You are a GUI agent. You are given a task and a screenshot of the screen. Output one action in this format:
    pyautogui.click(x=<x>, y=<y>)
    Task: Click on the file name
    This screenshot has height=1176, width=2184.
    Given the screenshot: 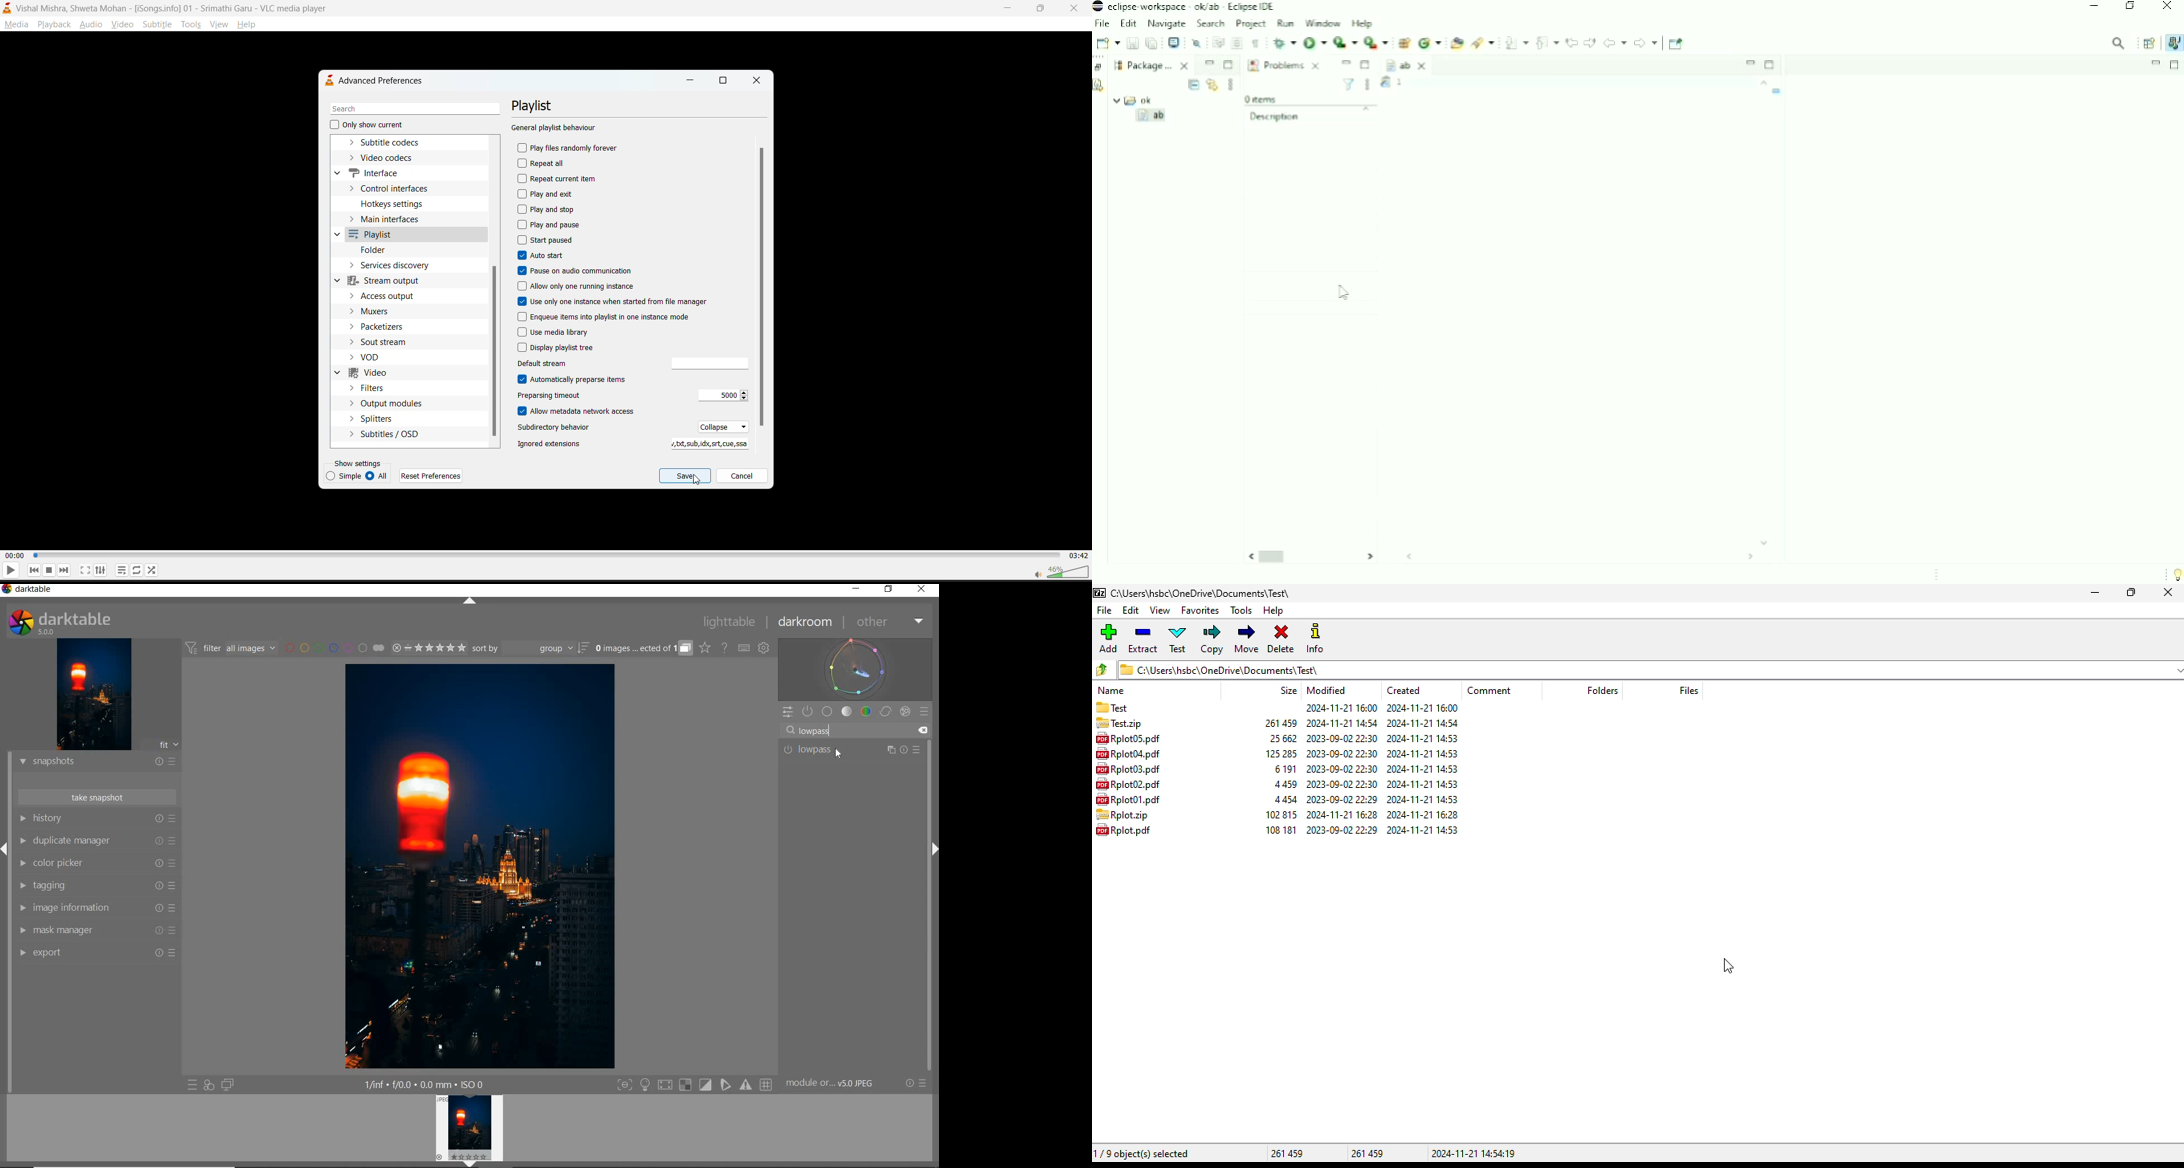 What is the action you would take?
    pyautogui.click(x=1127, y=769)
    